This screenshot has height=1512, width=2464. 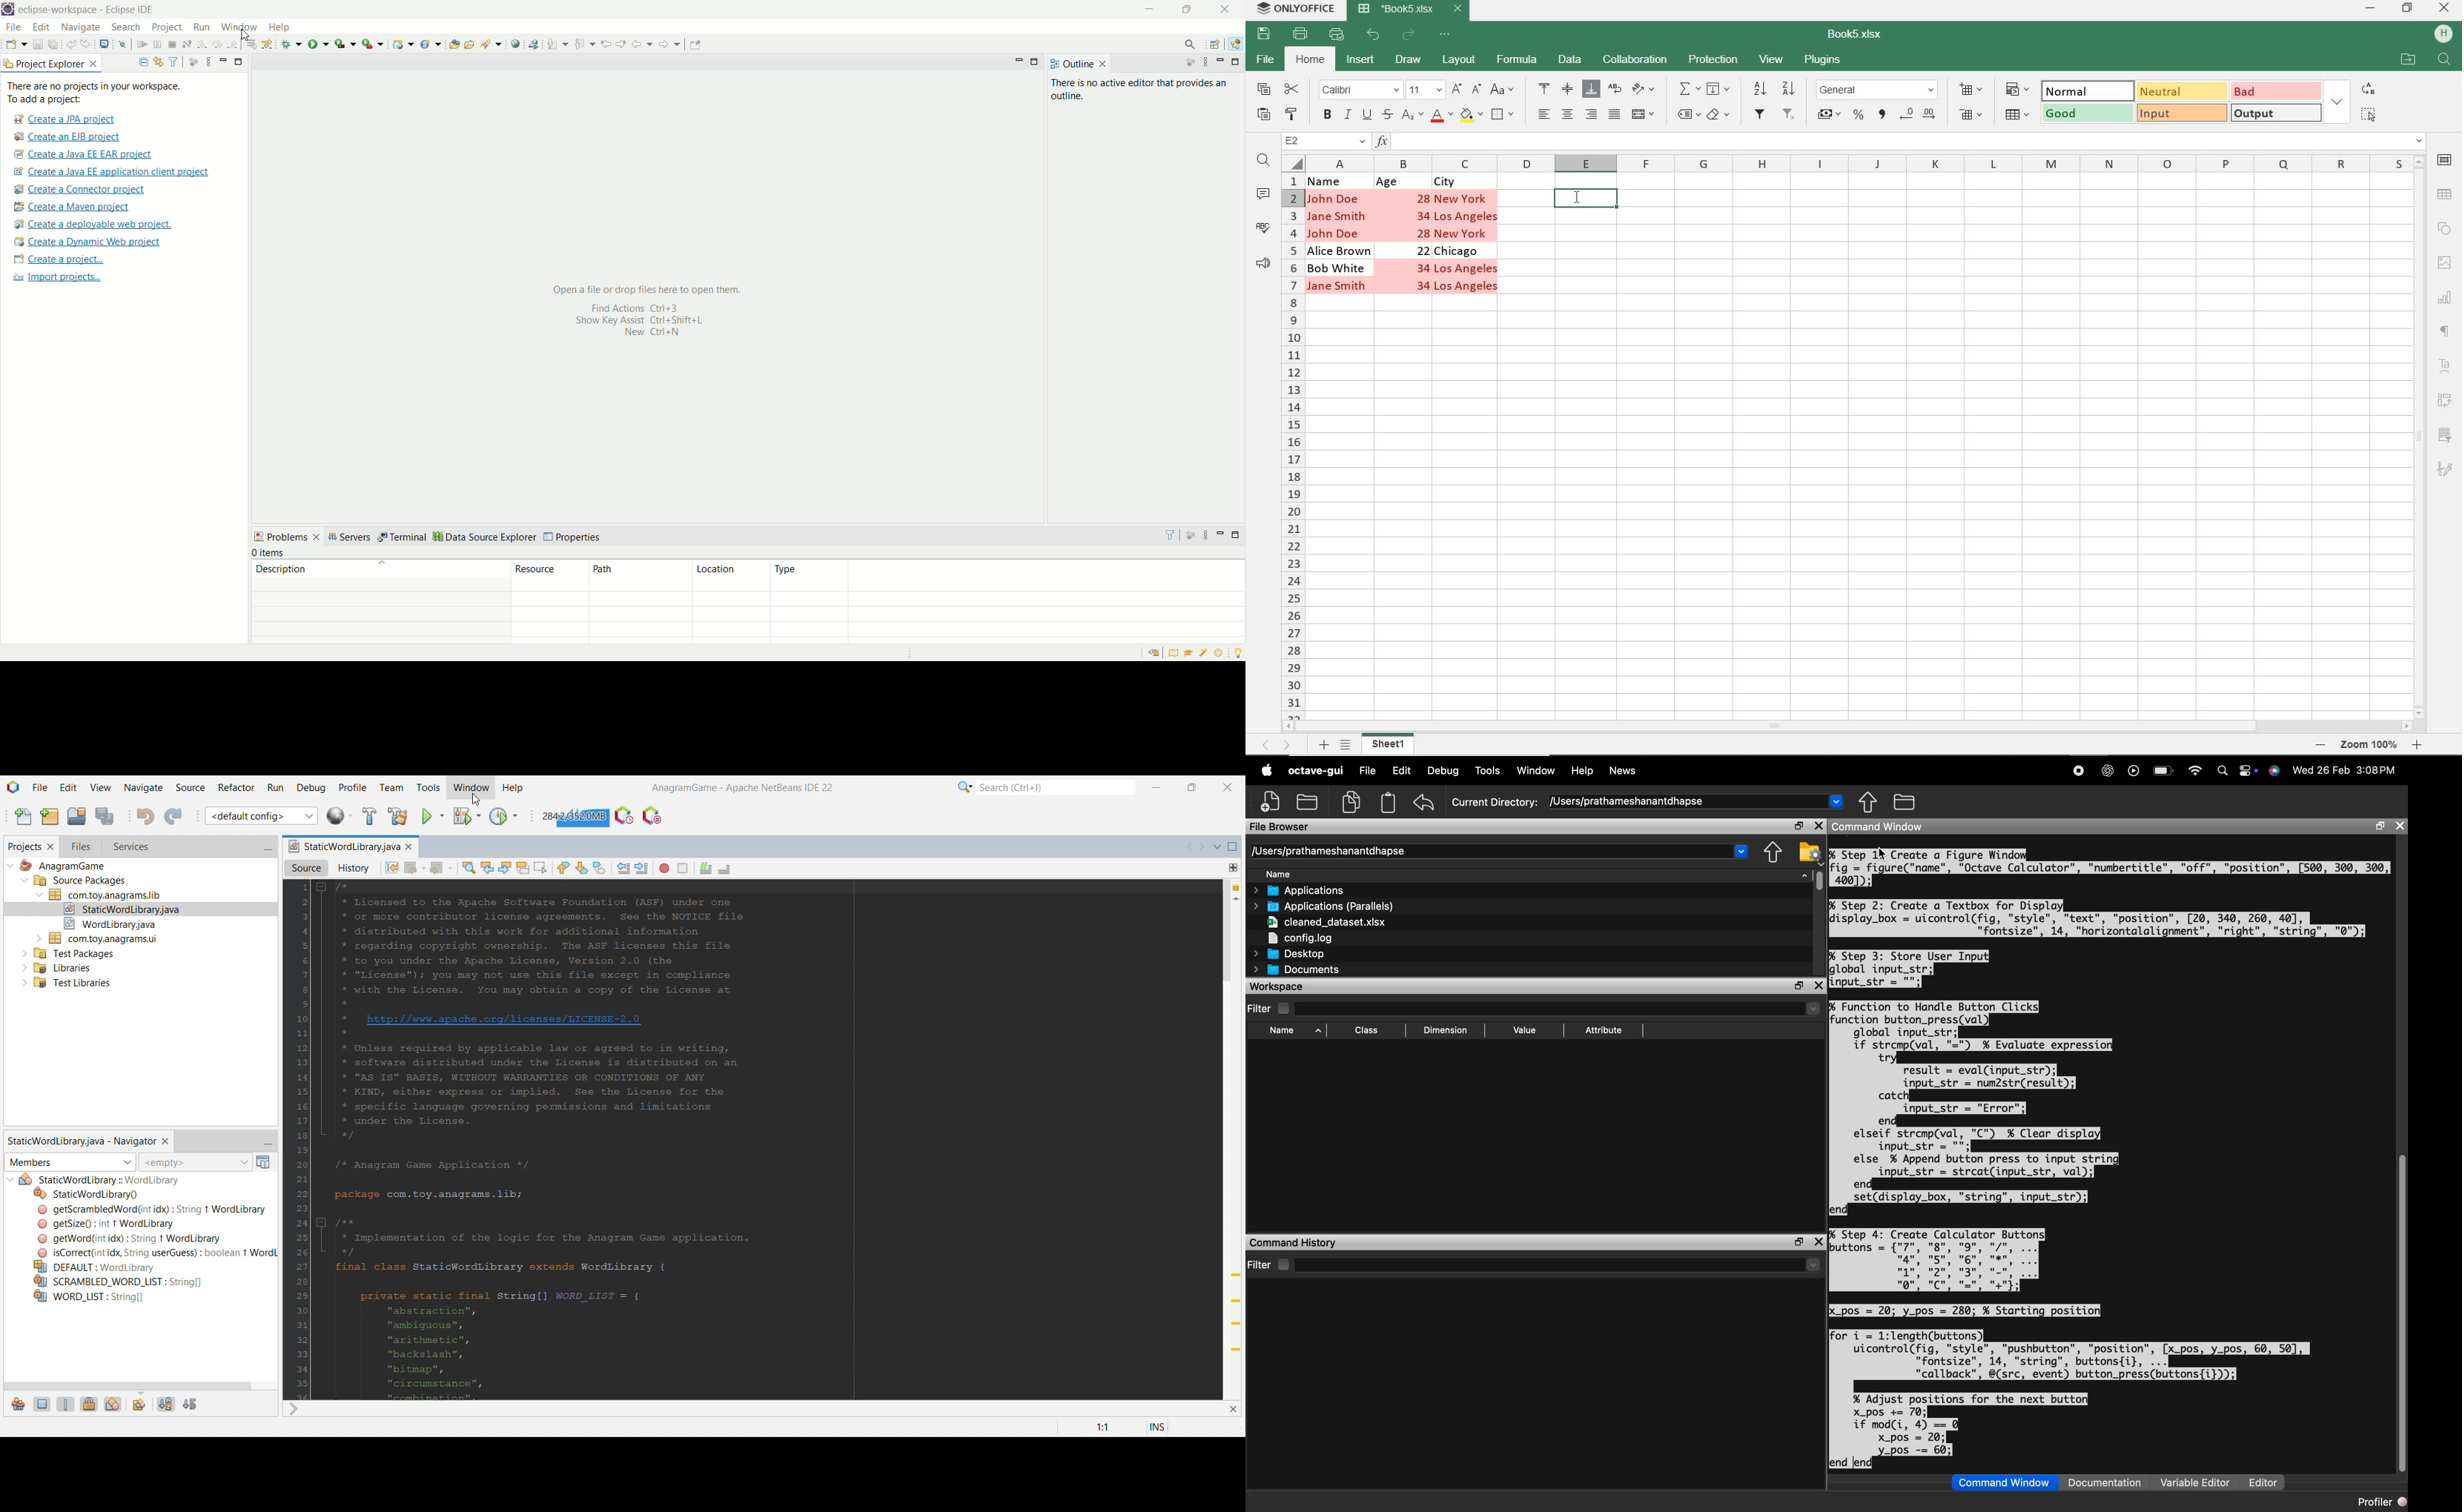 What do you see at coordinates (166, 27) in the screenshot?
I see `project` at bounding box center [166, 27].